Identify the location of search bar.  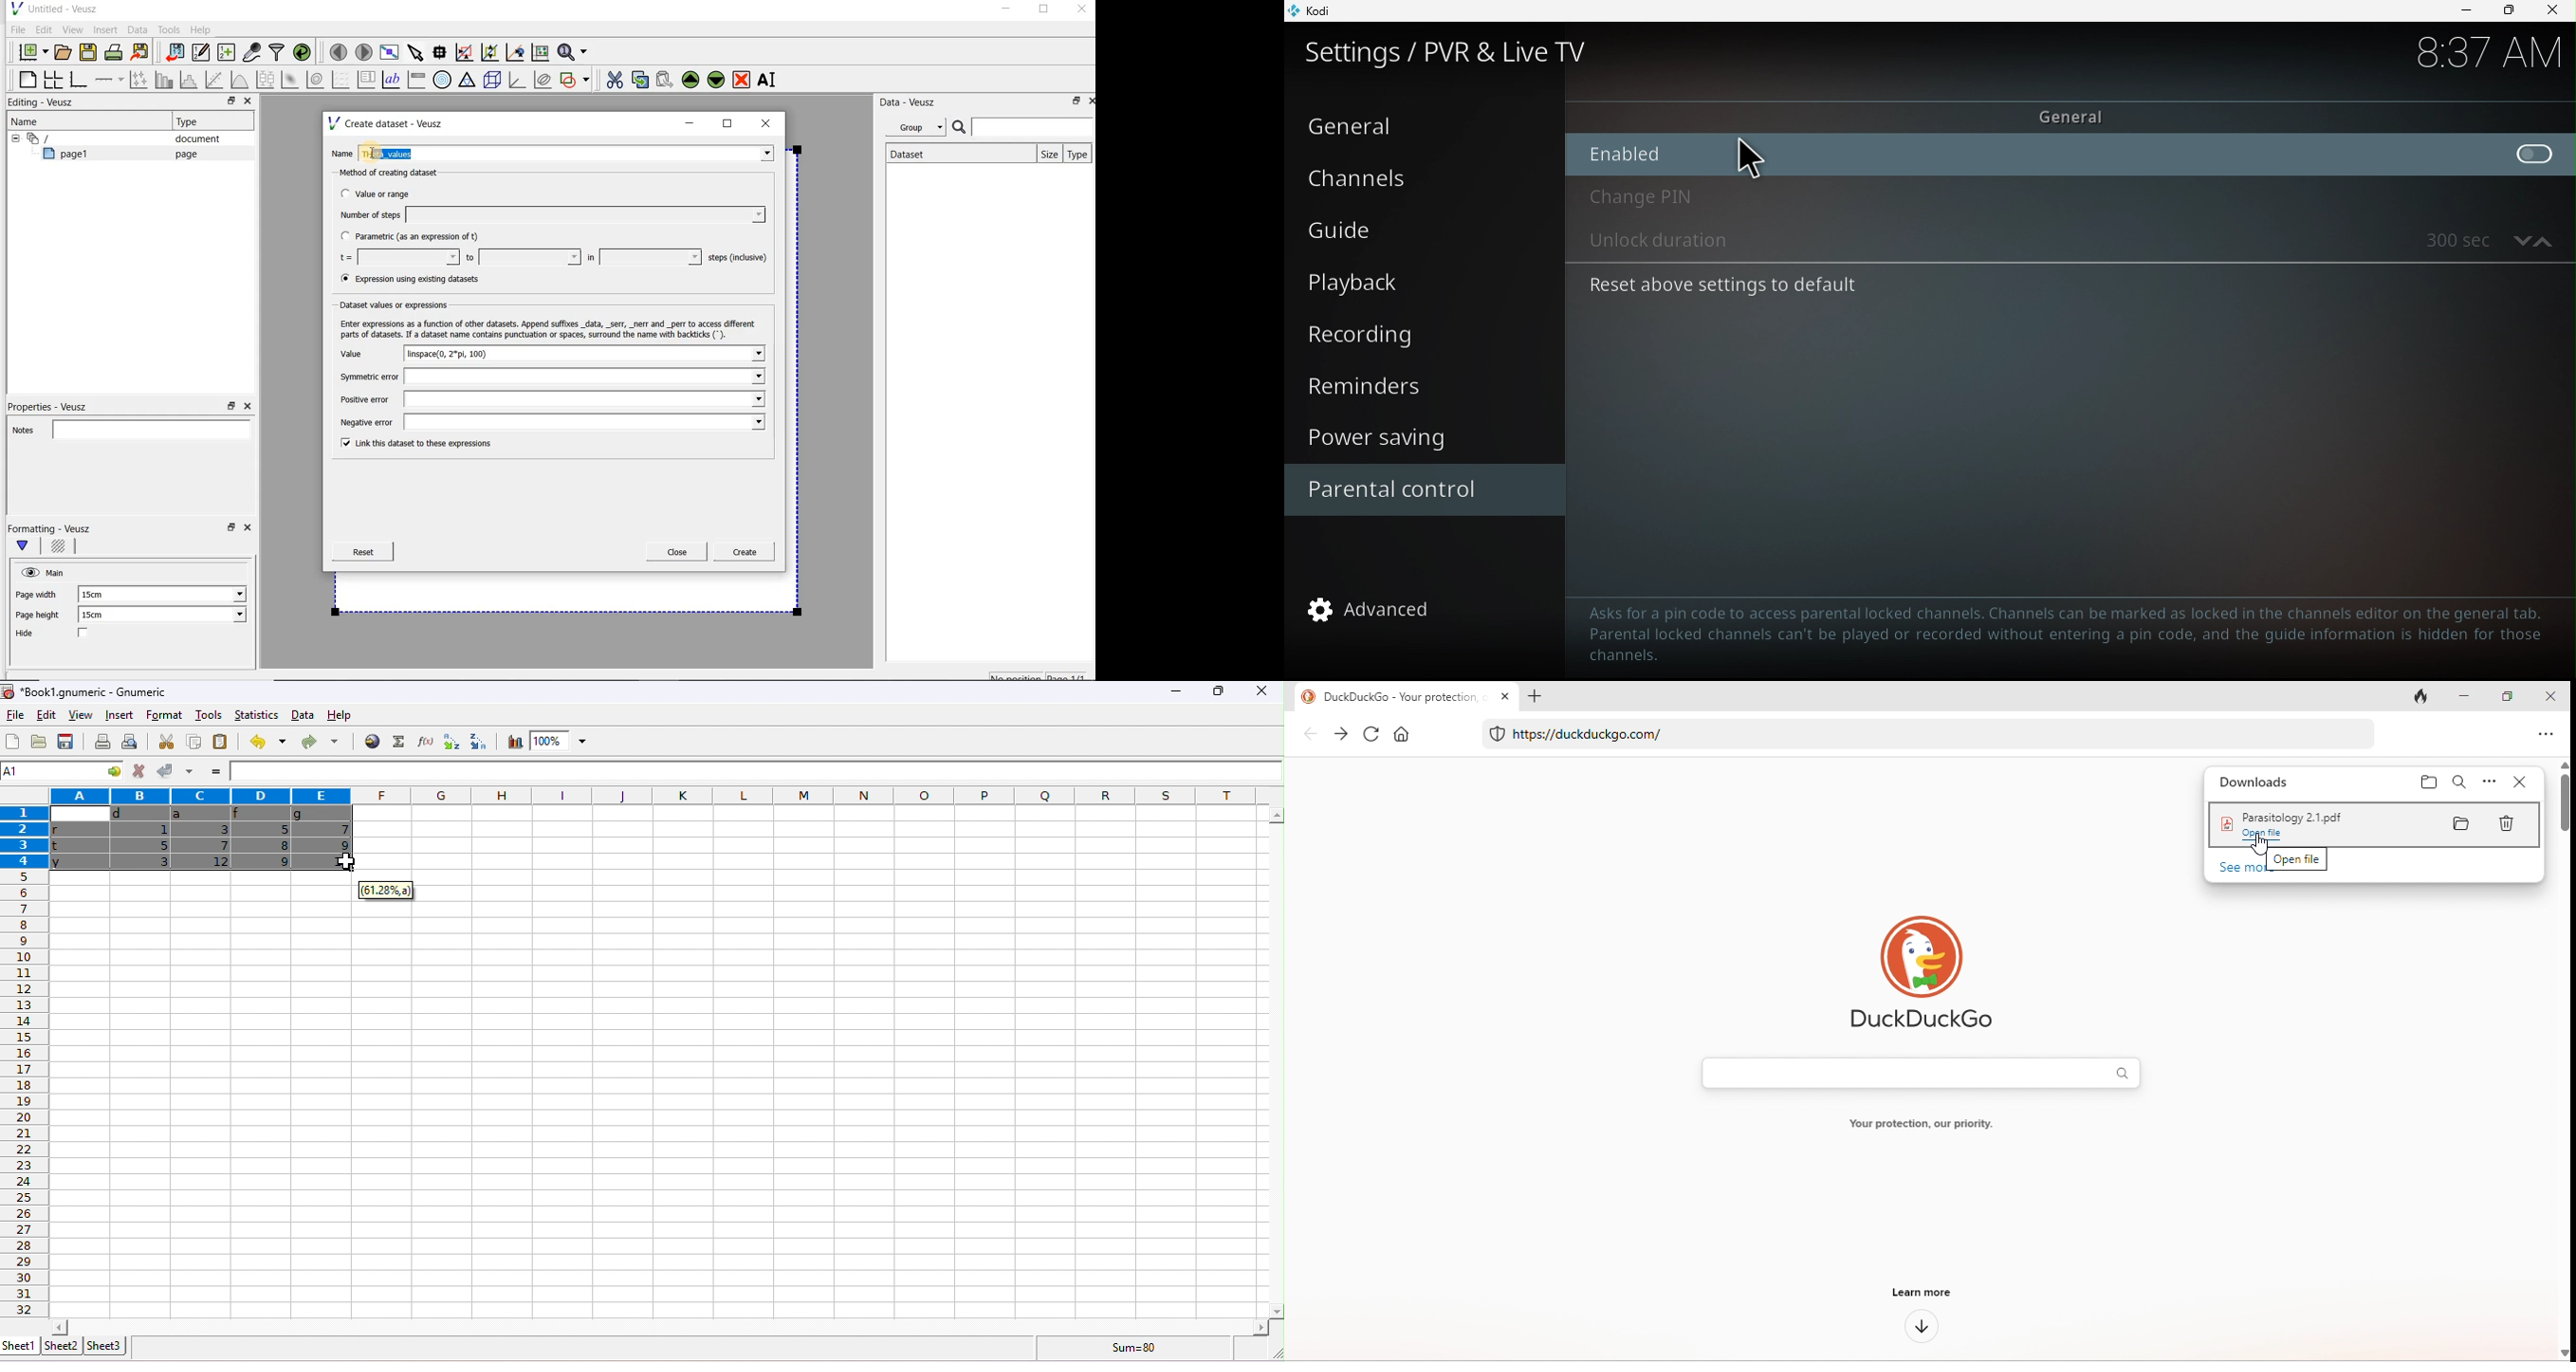
(1923, 1073).